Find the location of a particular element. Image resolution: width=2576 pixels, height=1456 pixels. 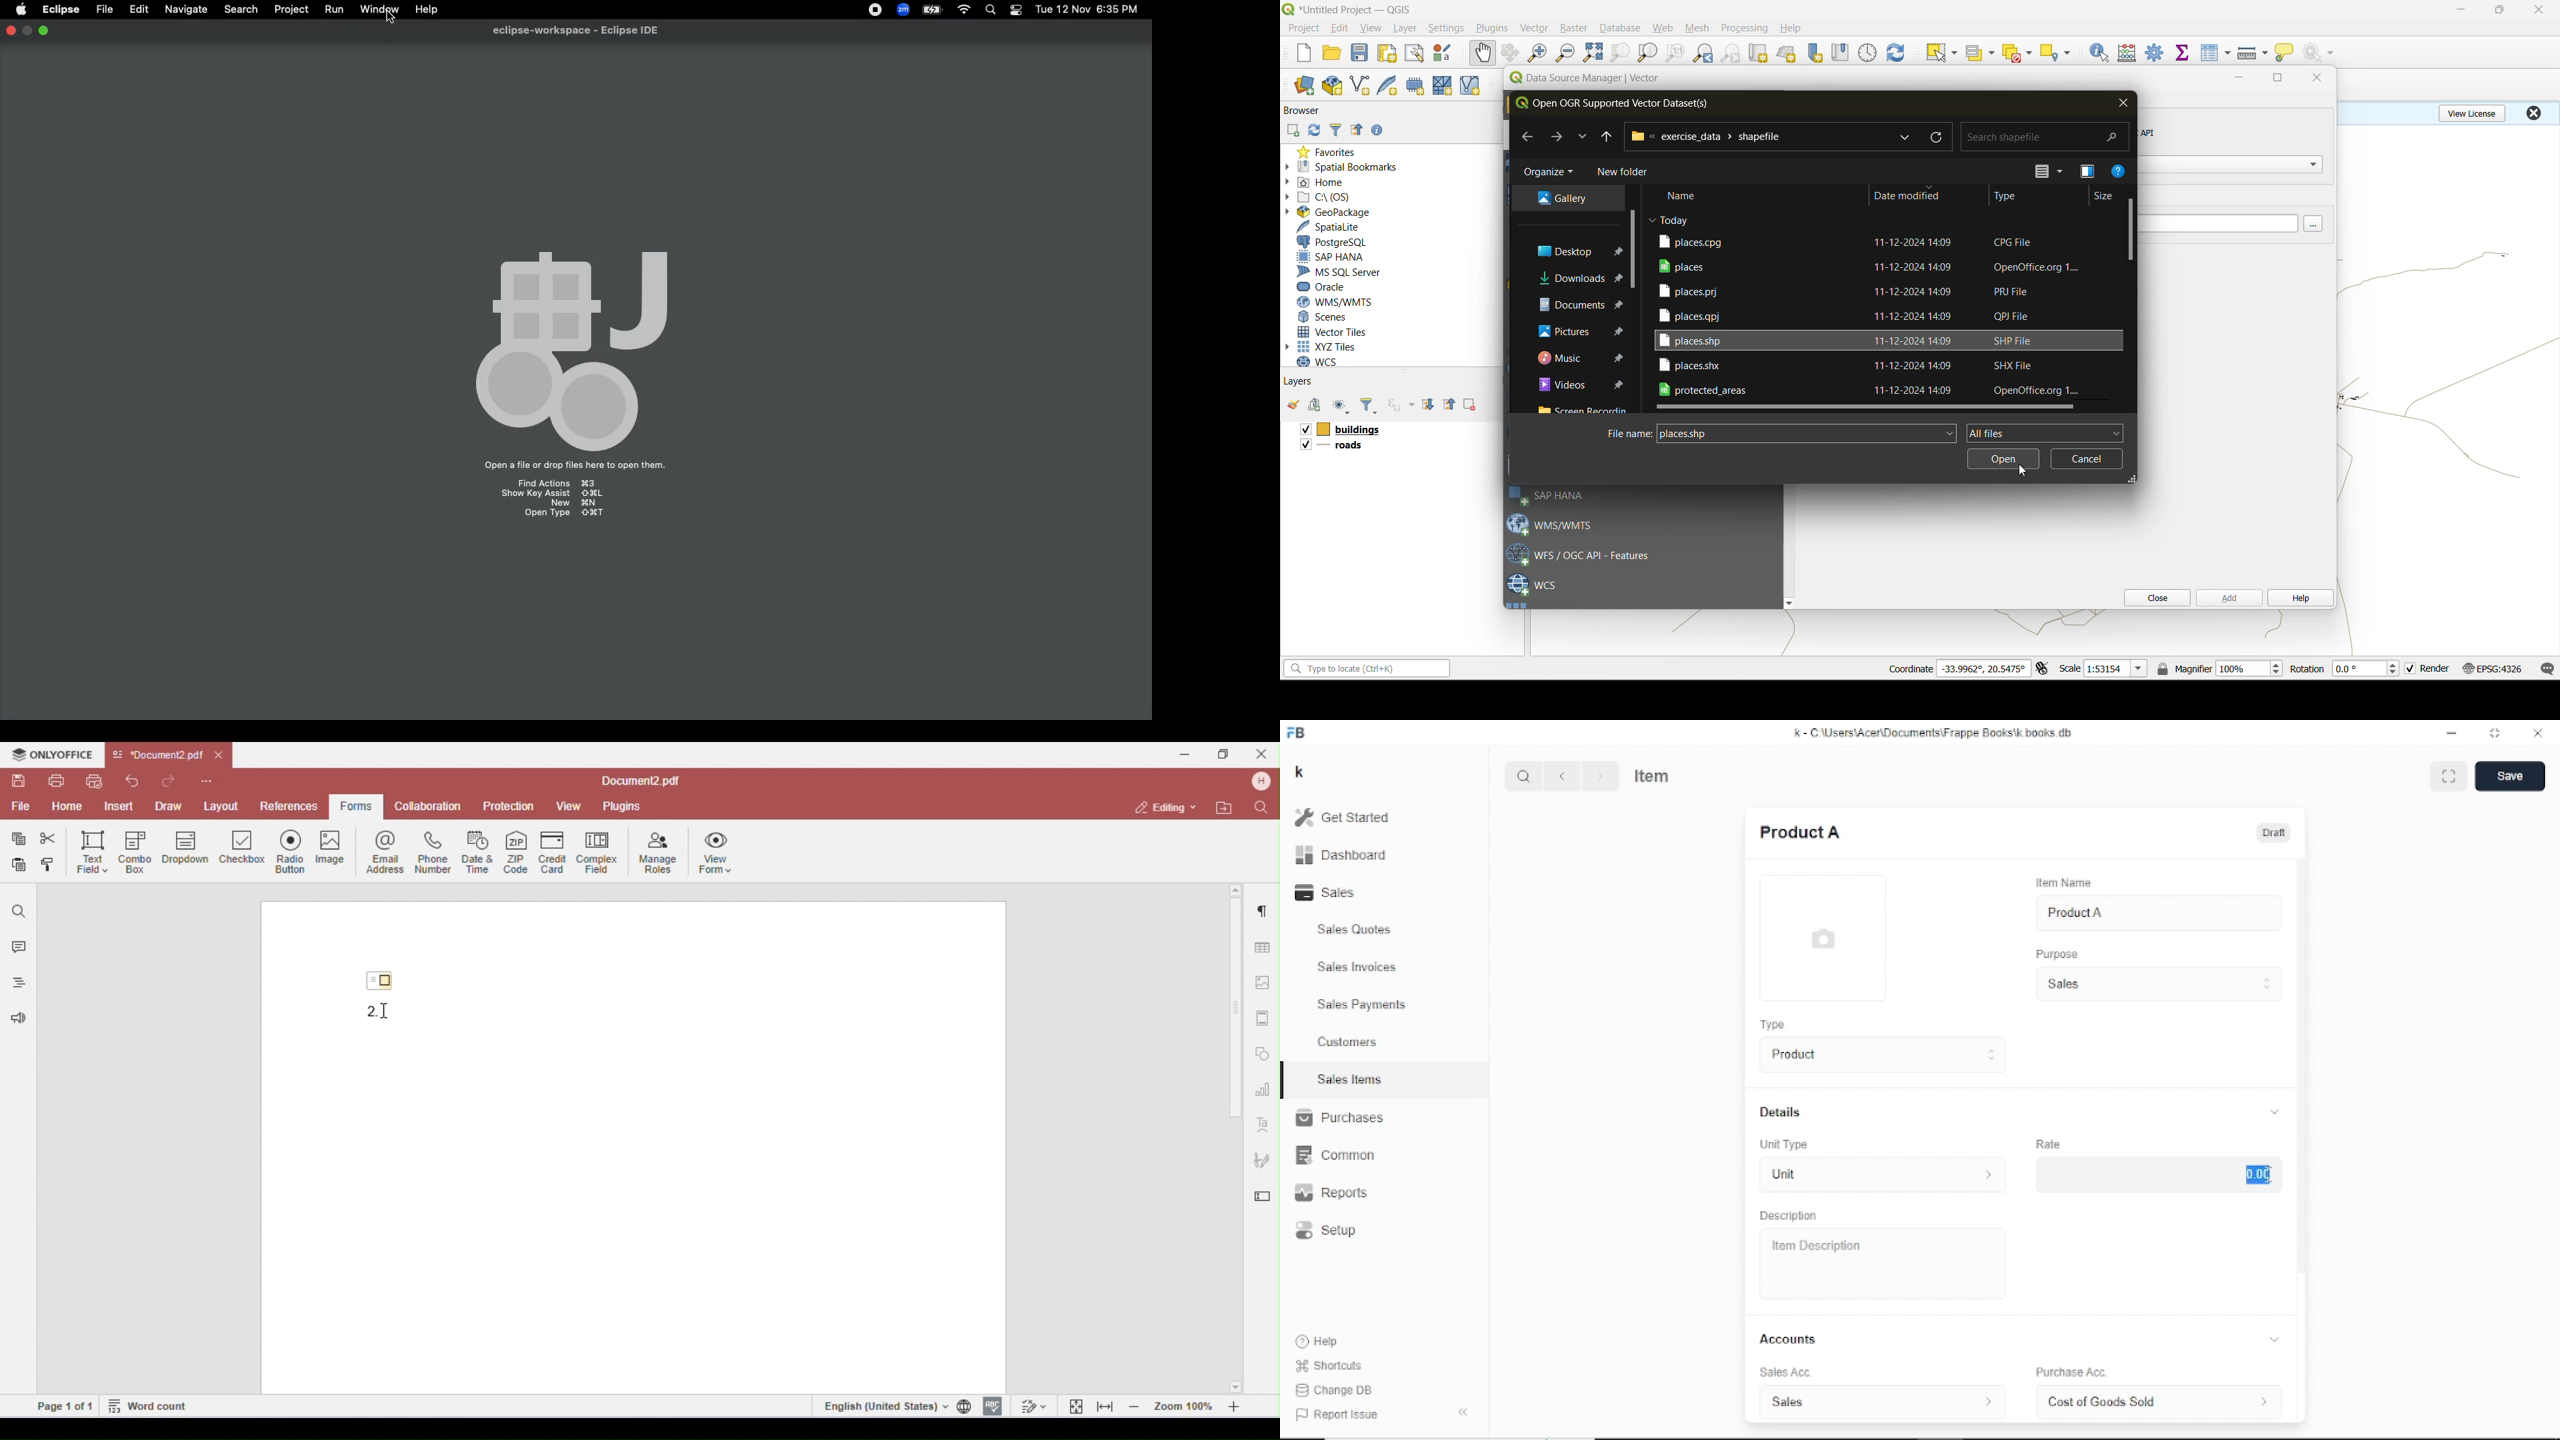

Purpose is located at coordinates (2055, 953).